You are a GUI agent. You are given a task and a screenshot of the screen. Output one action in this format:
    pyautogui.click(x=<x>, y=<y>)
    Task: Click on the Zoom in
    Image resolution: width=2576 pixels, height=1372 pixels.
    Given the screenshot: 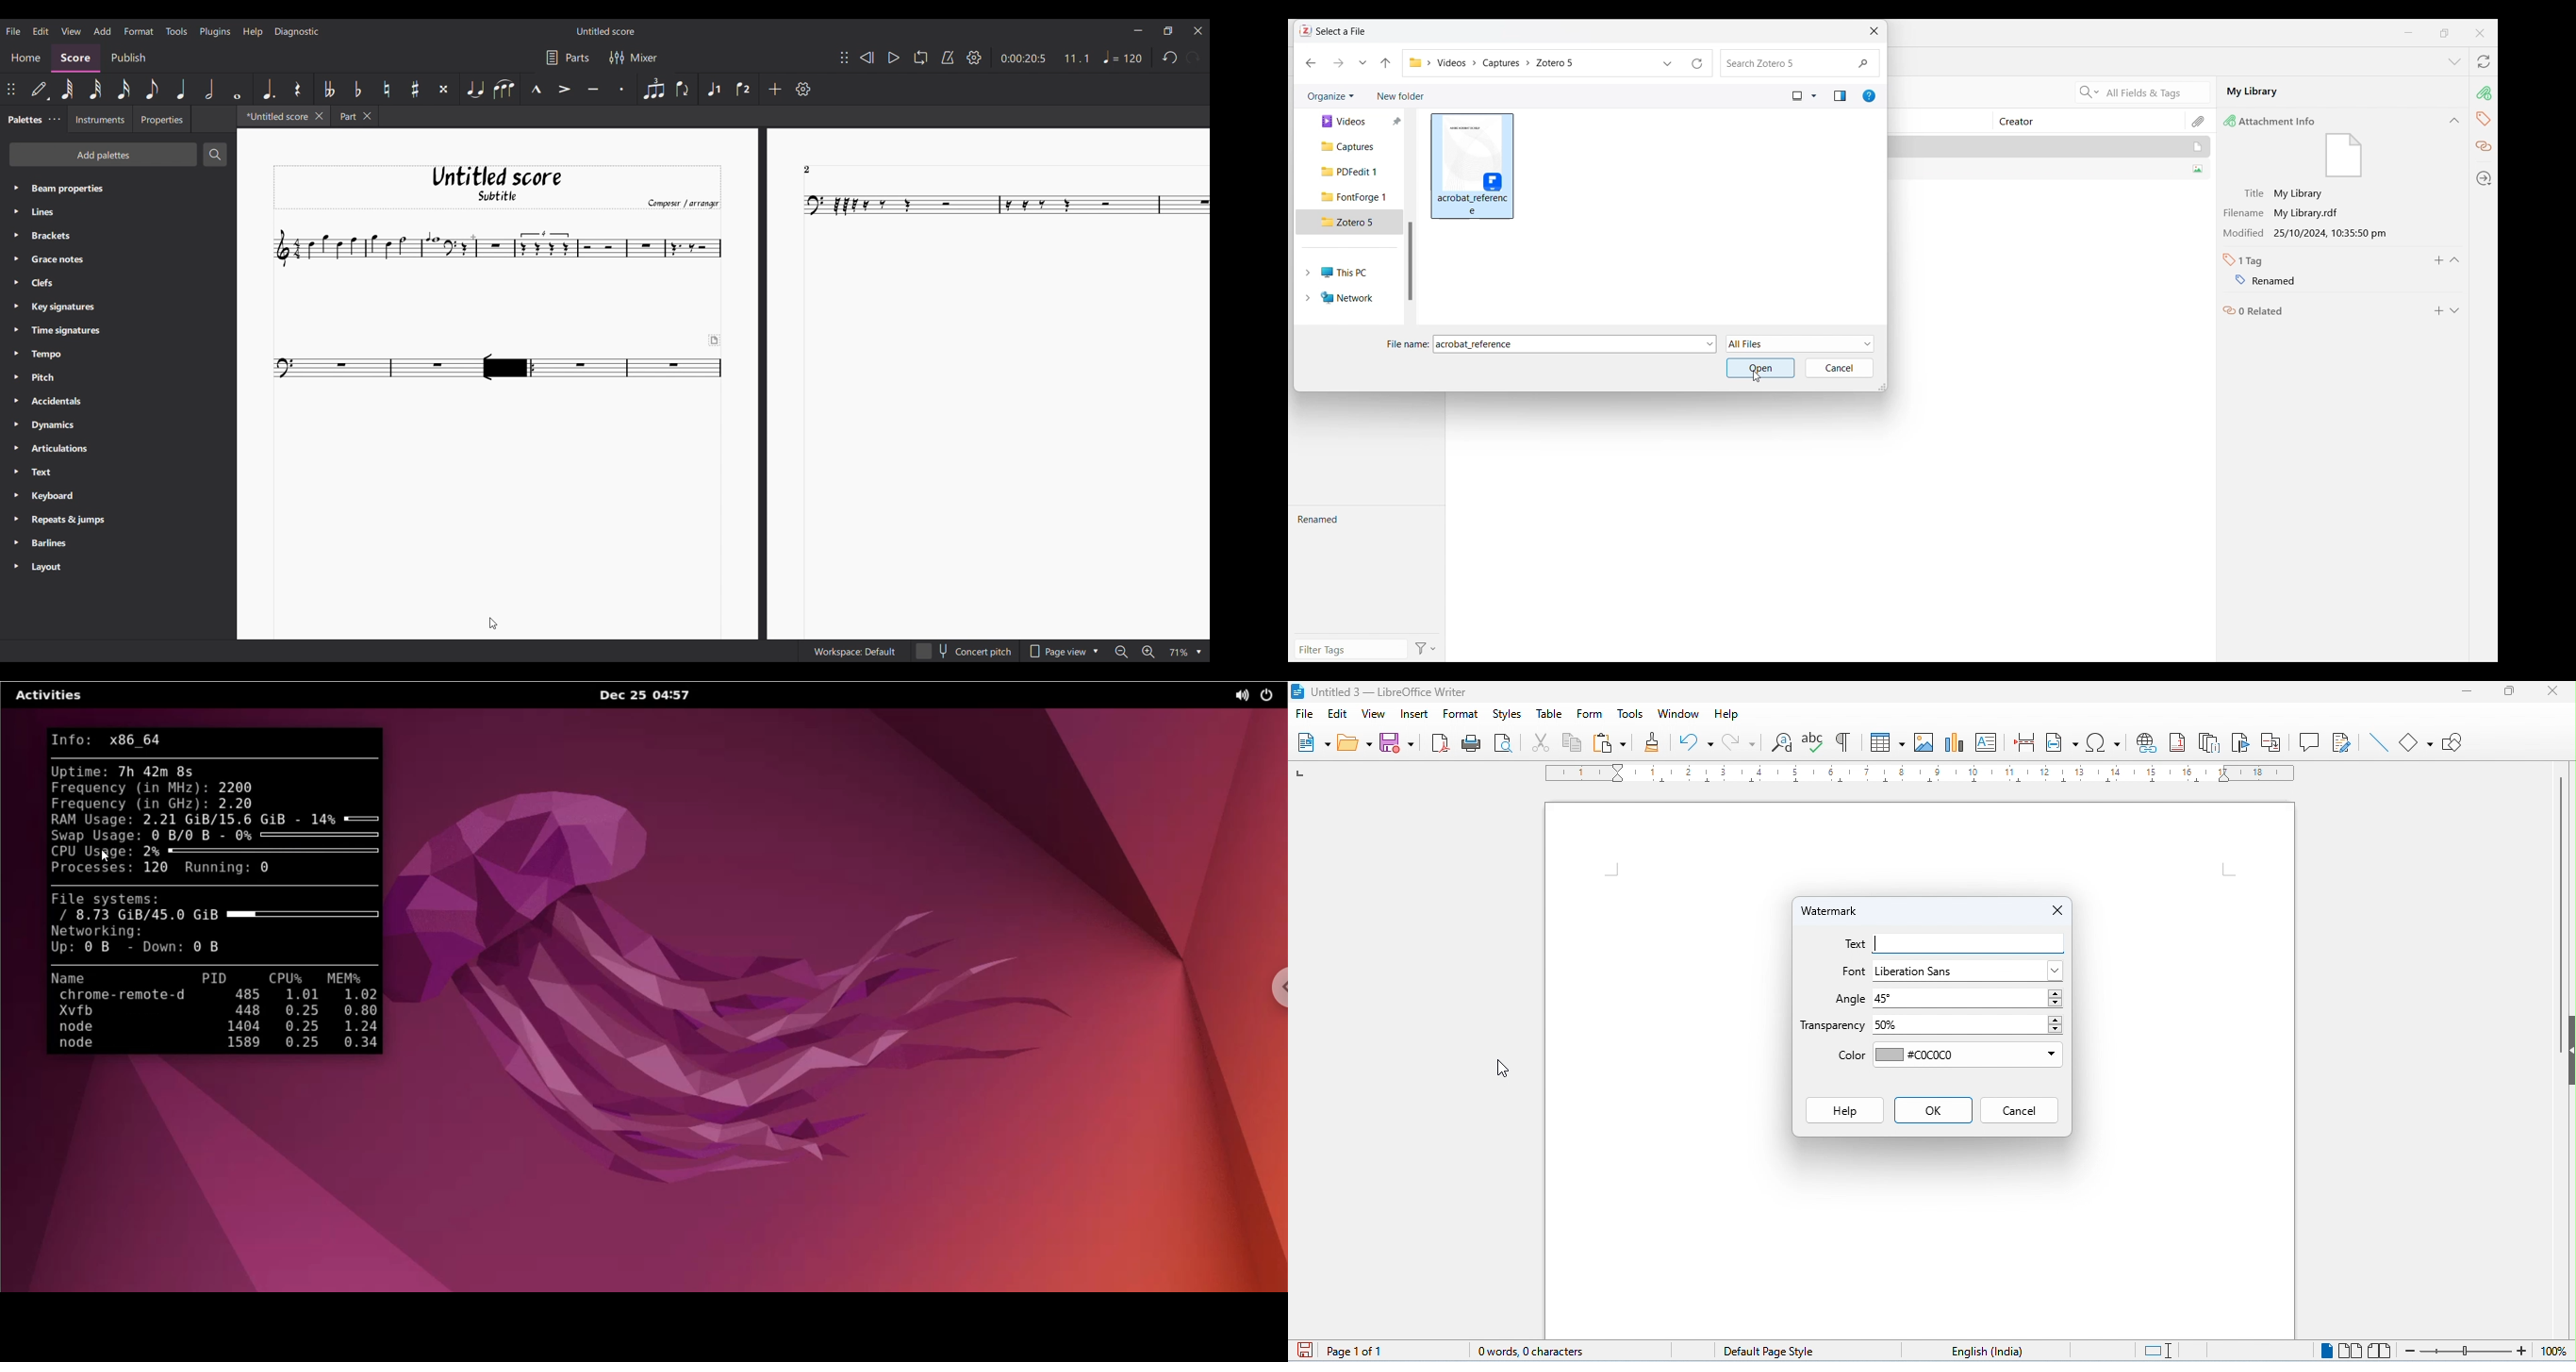 What is the action you would take?
    pyautogui.click(x=1148, y=651)
    